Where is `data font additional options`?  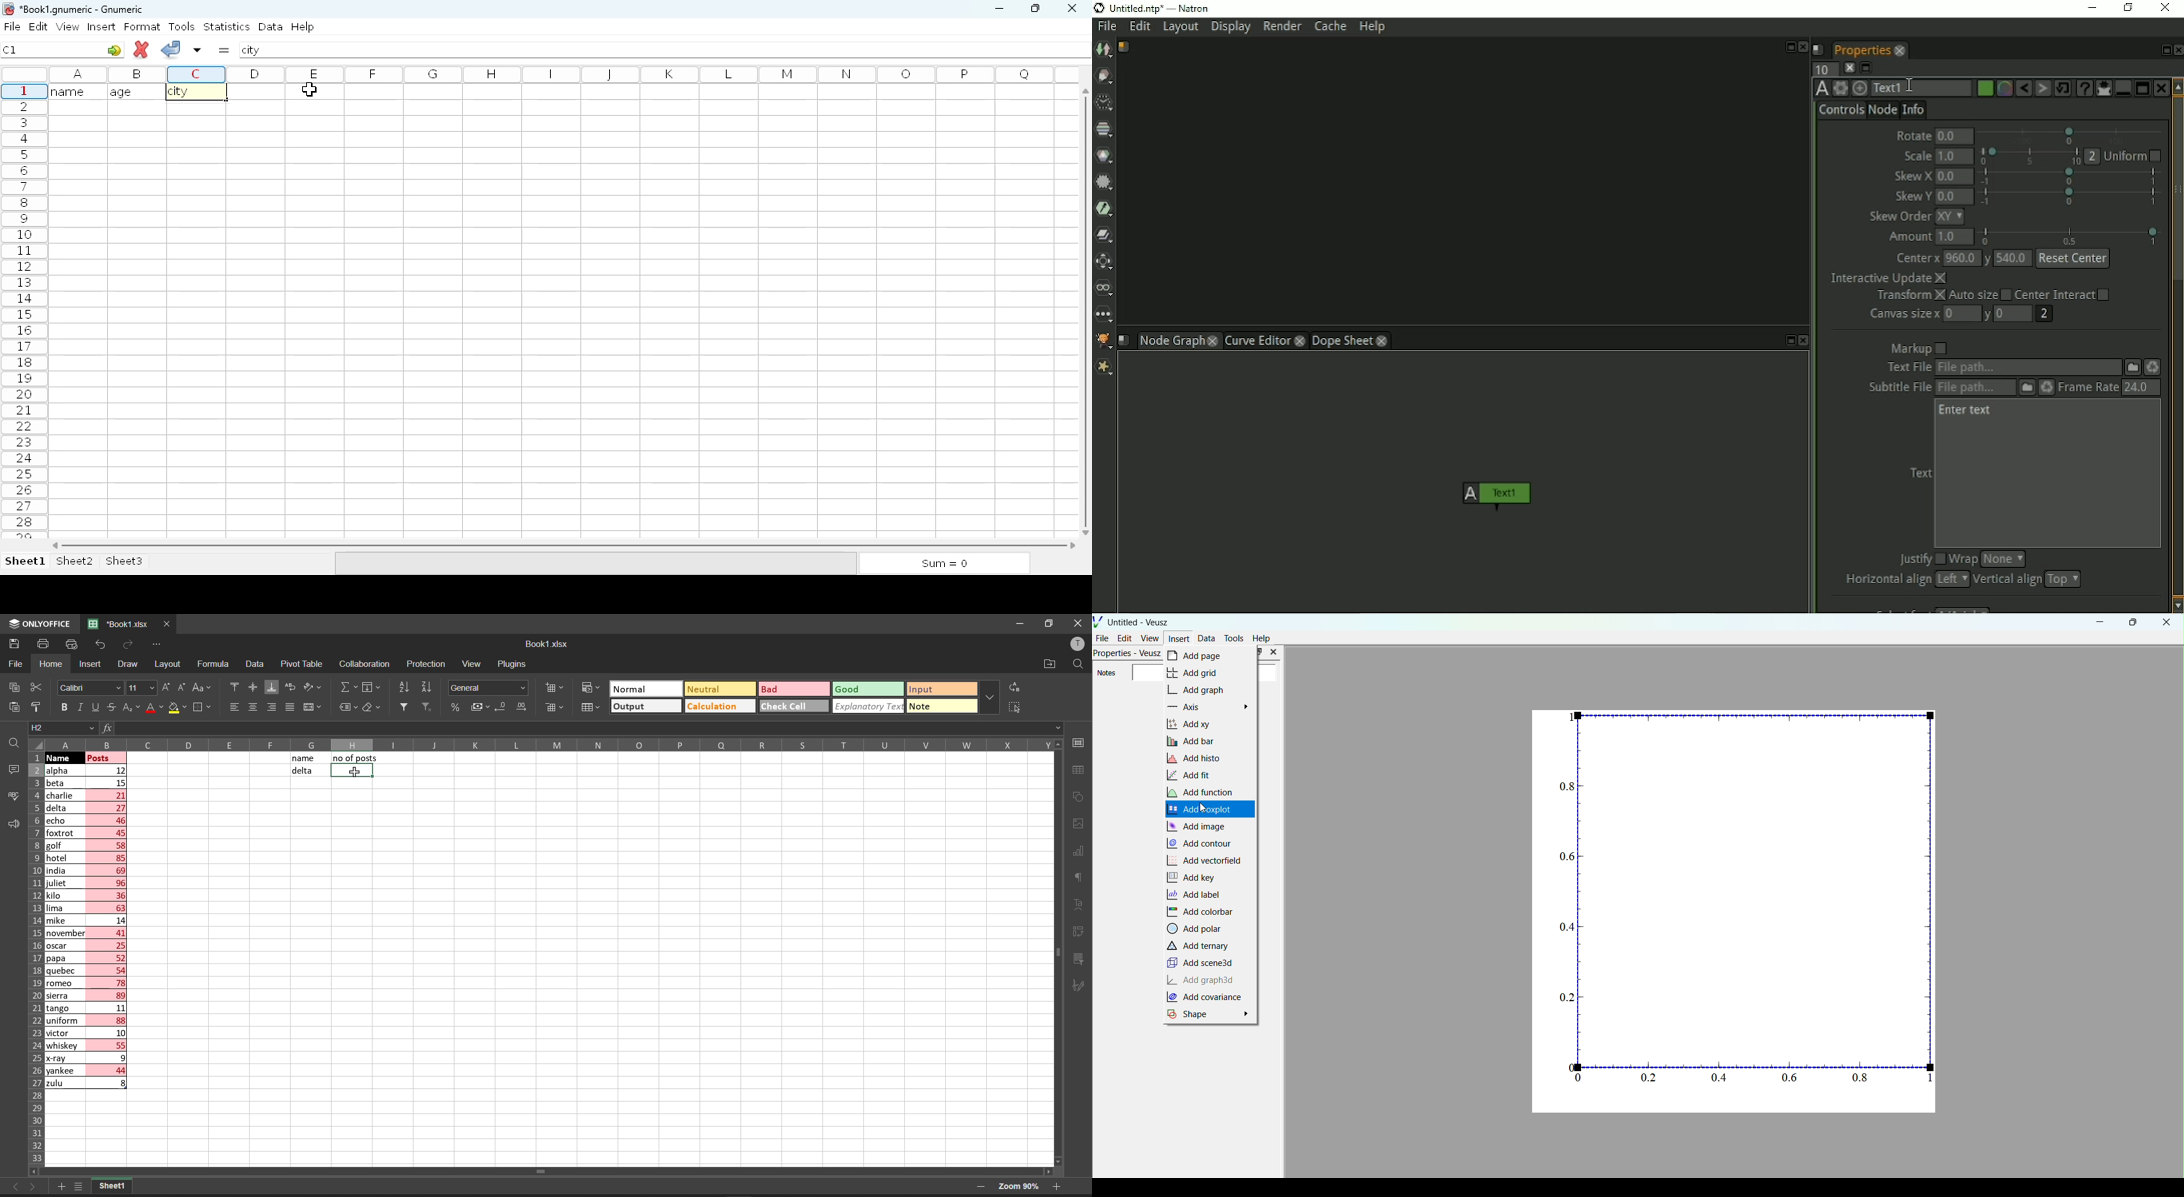 data font additional options is located at coordinates (989, 695).